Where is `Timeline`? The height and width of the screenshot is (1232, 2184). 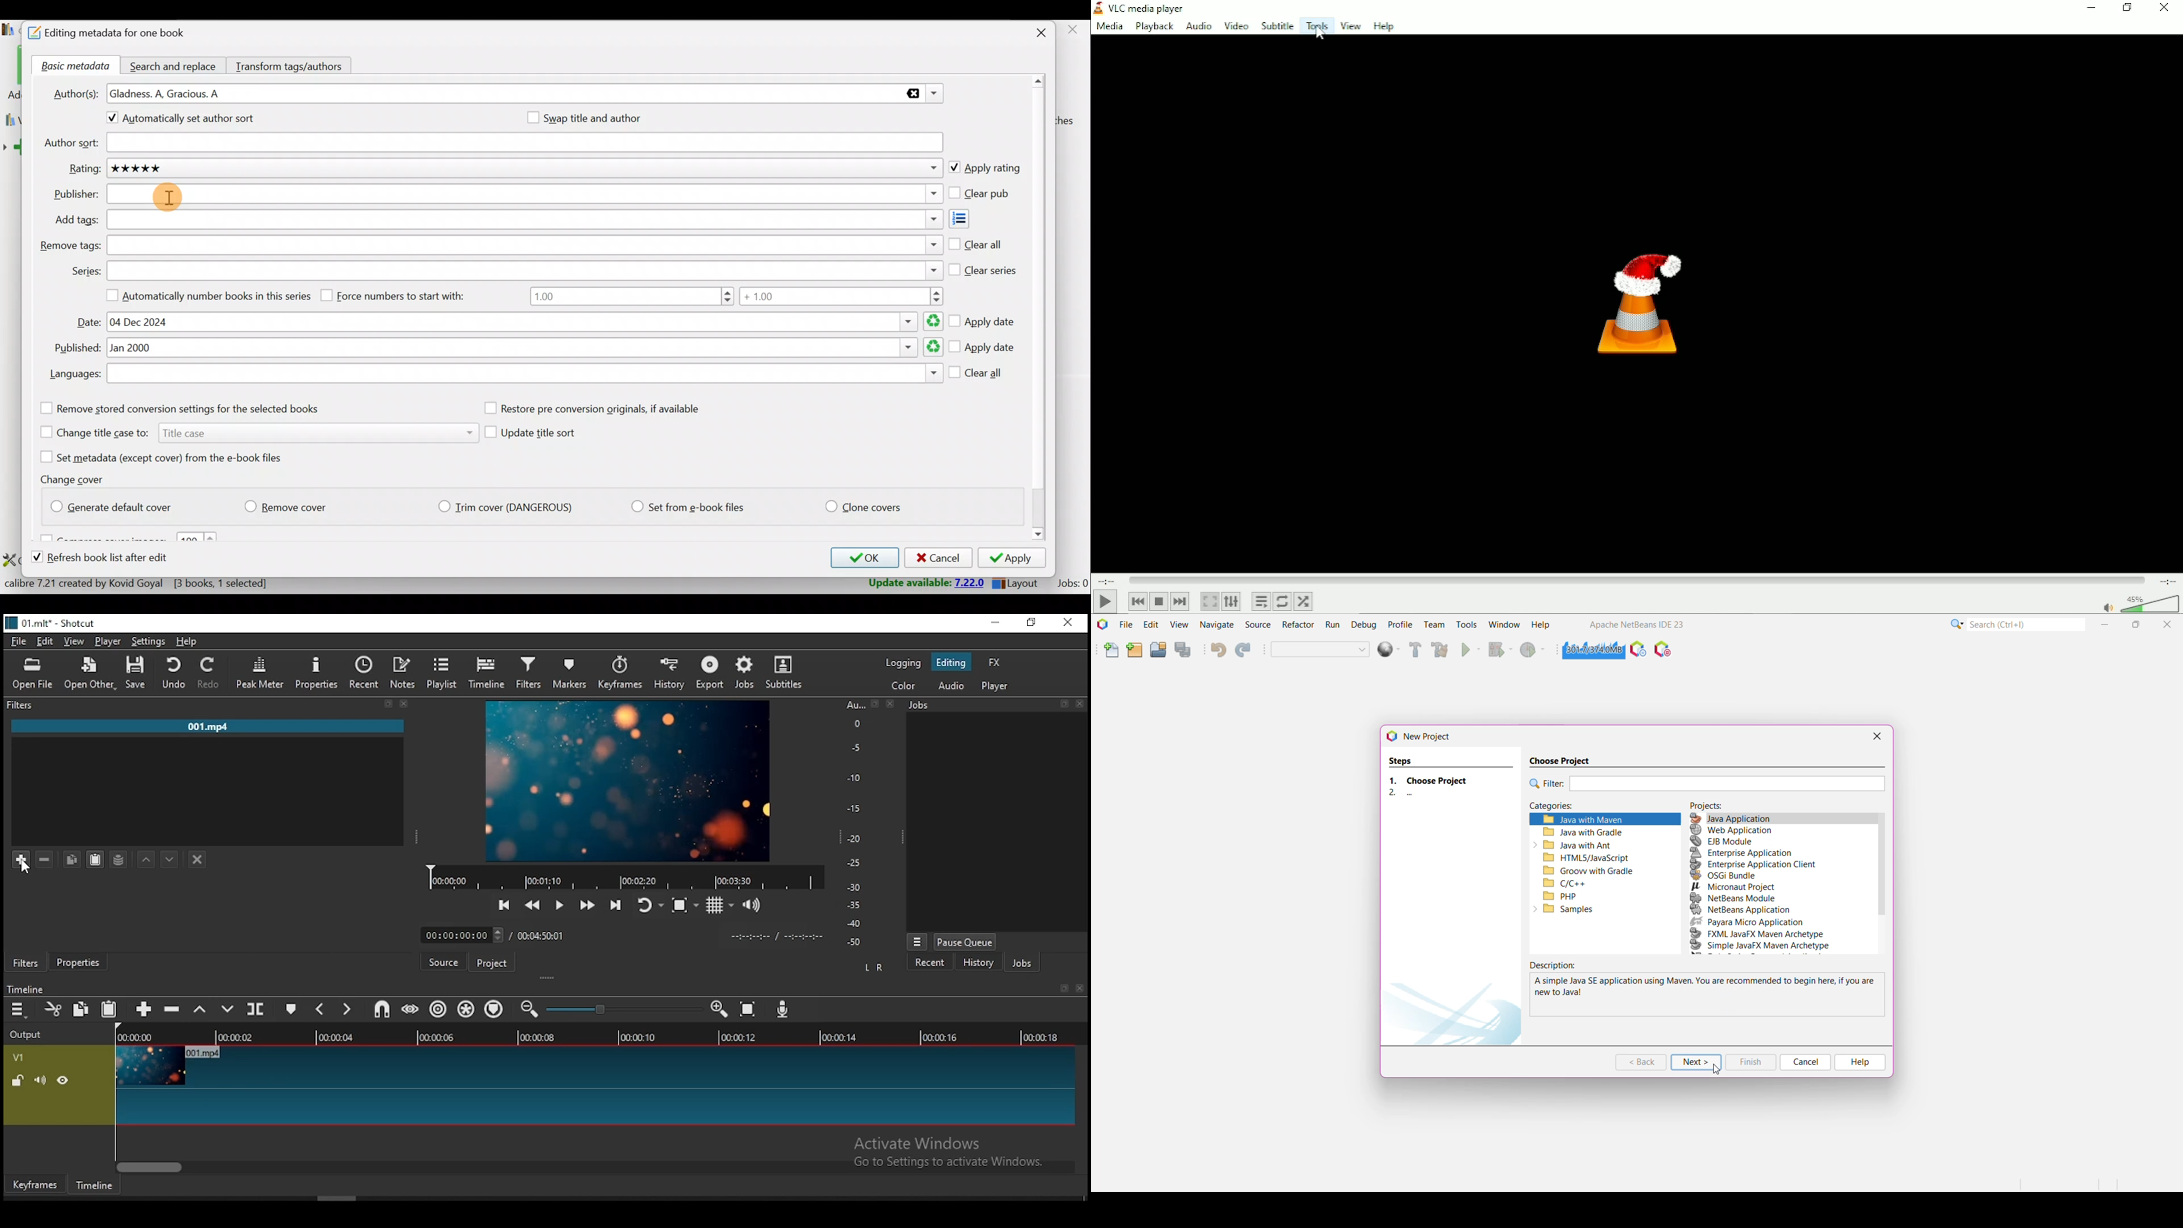
Timeline is located at coordinates (28, 989).